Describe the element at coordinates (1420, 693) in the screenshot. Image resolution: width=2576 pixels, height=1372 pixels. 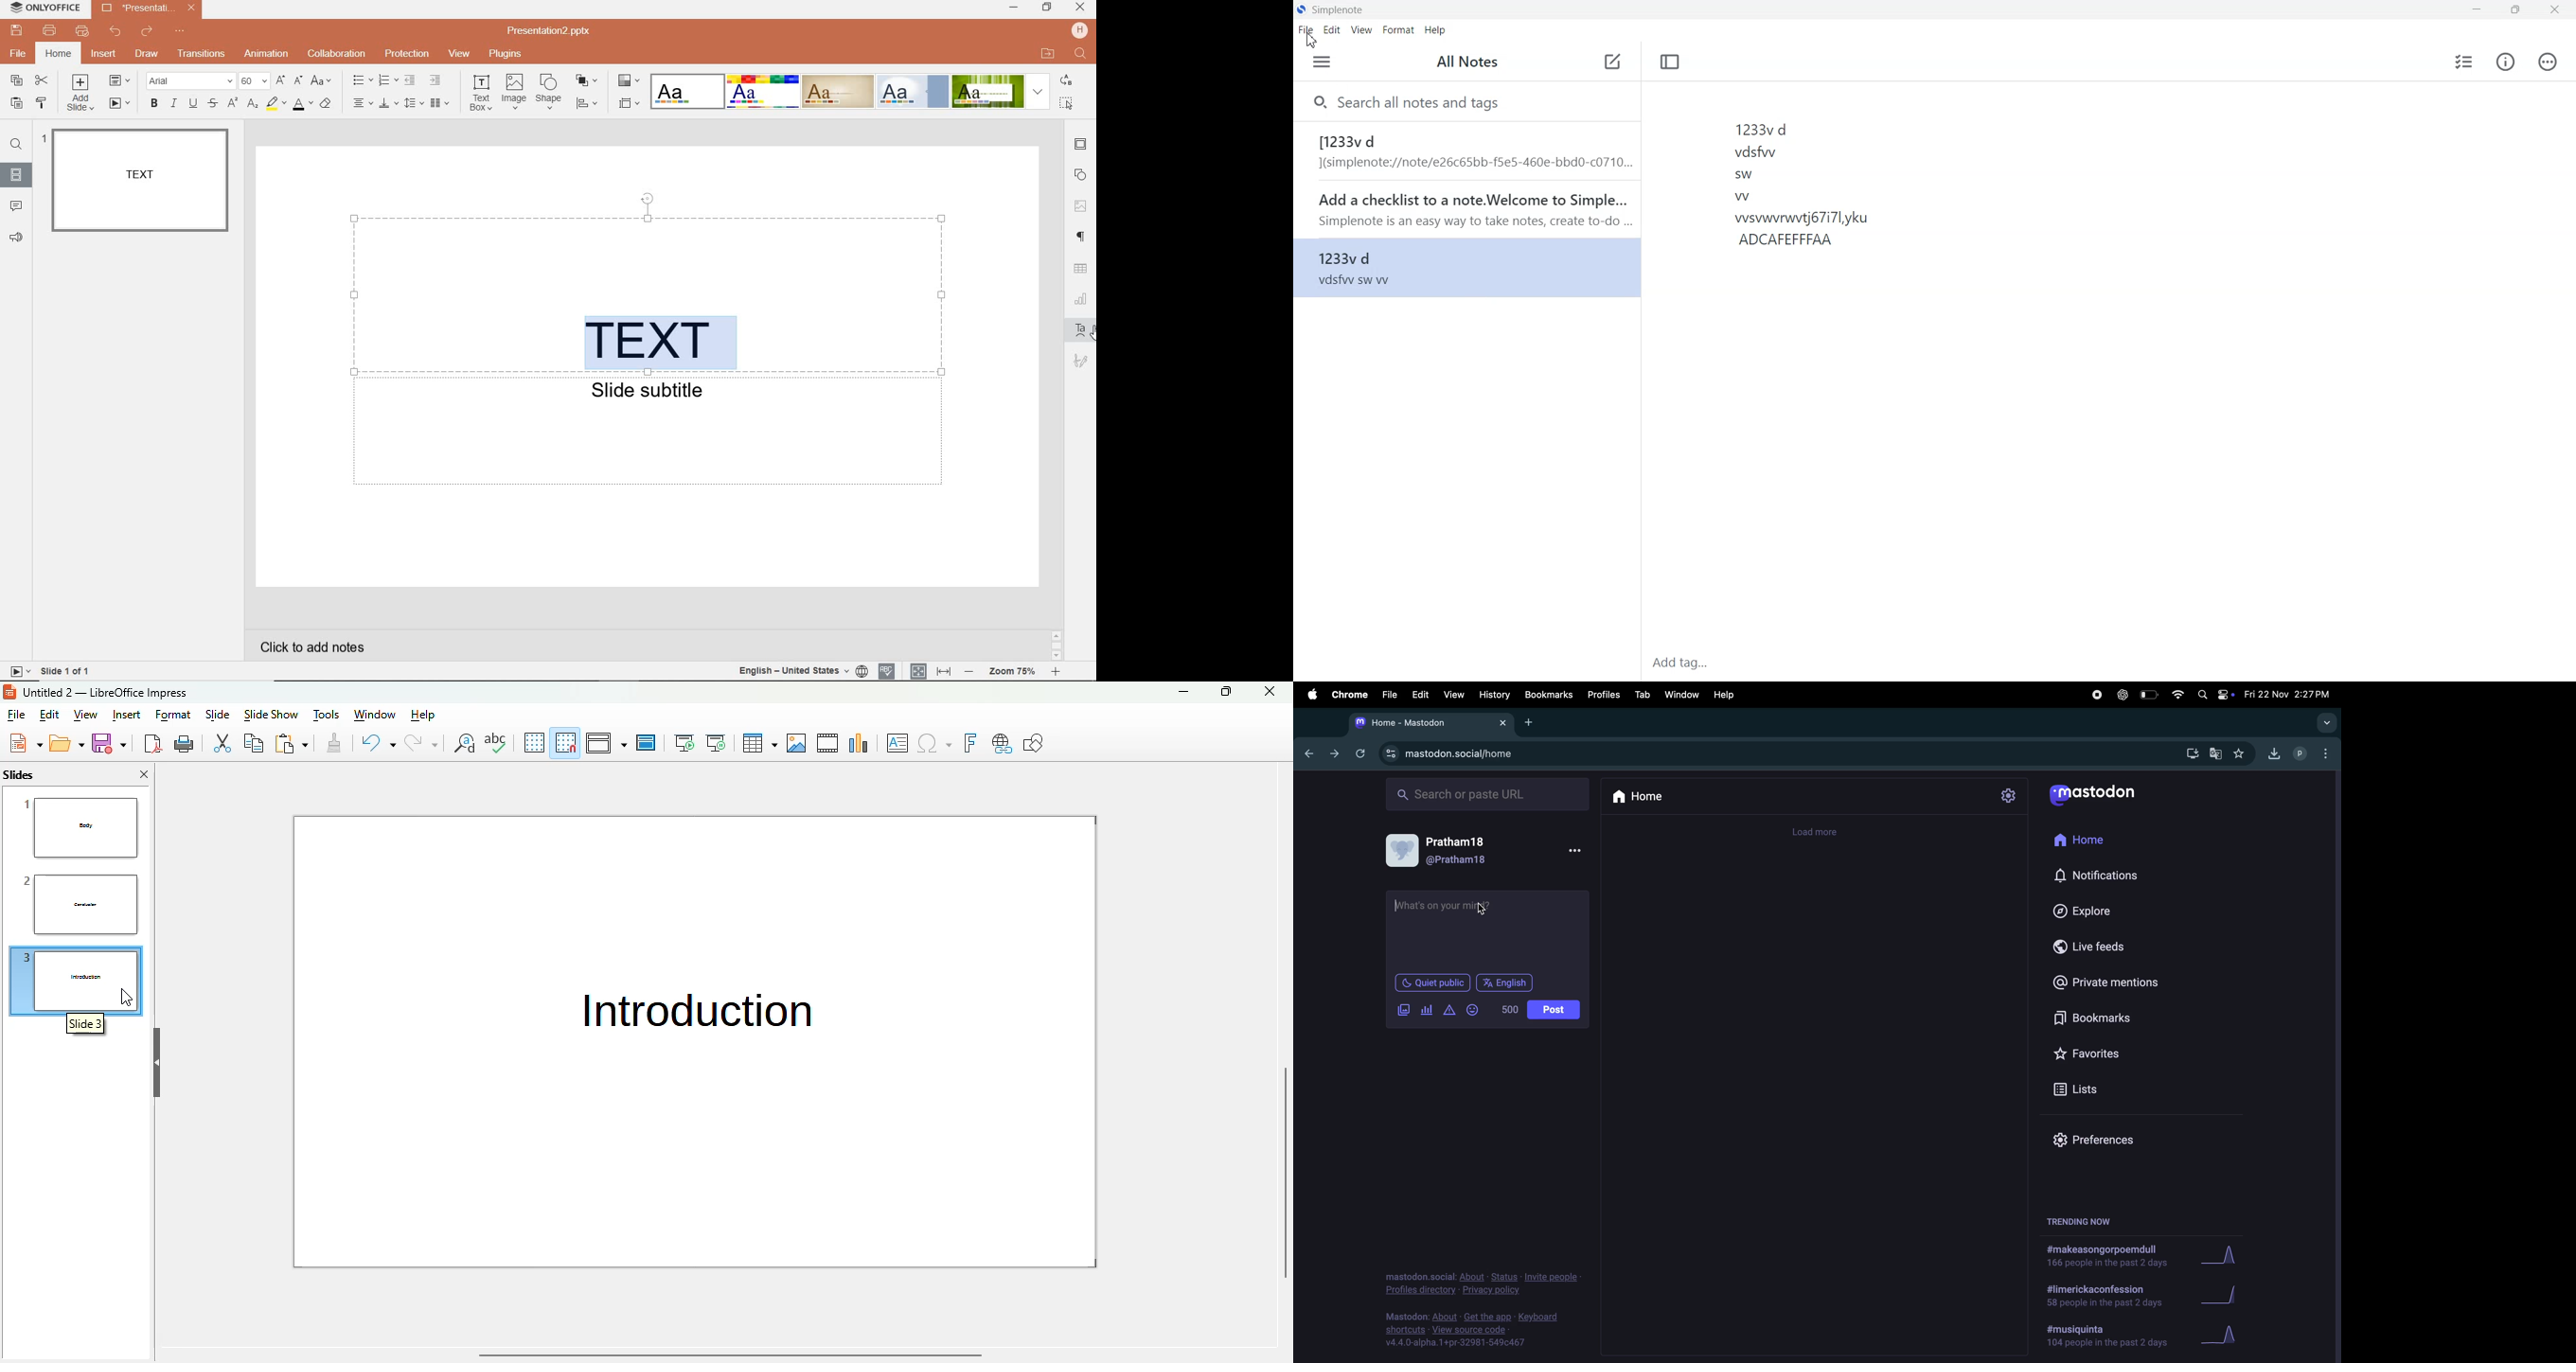
I see `edit` at that location.